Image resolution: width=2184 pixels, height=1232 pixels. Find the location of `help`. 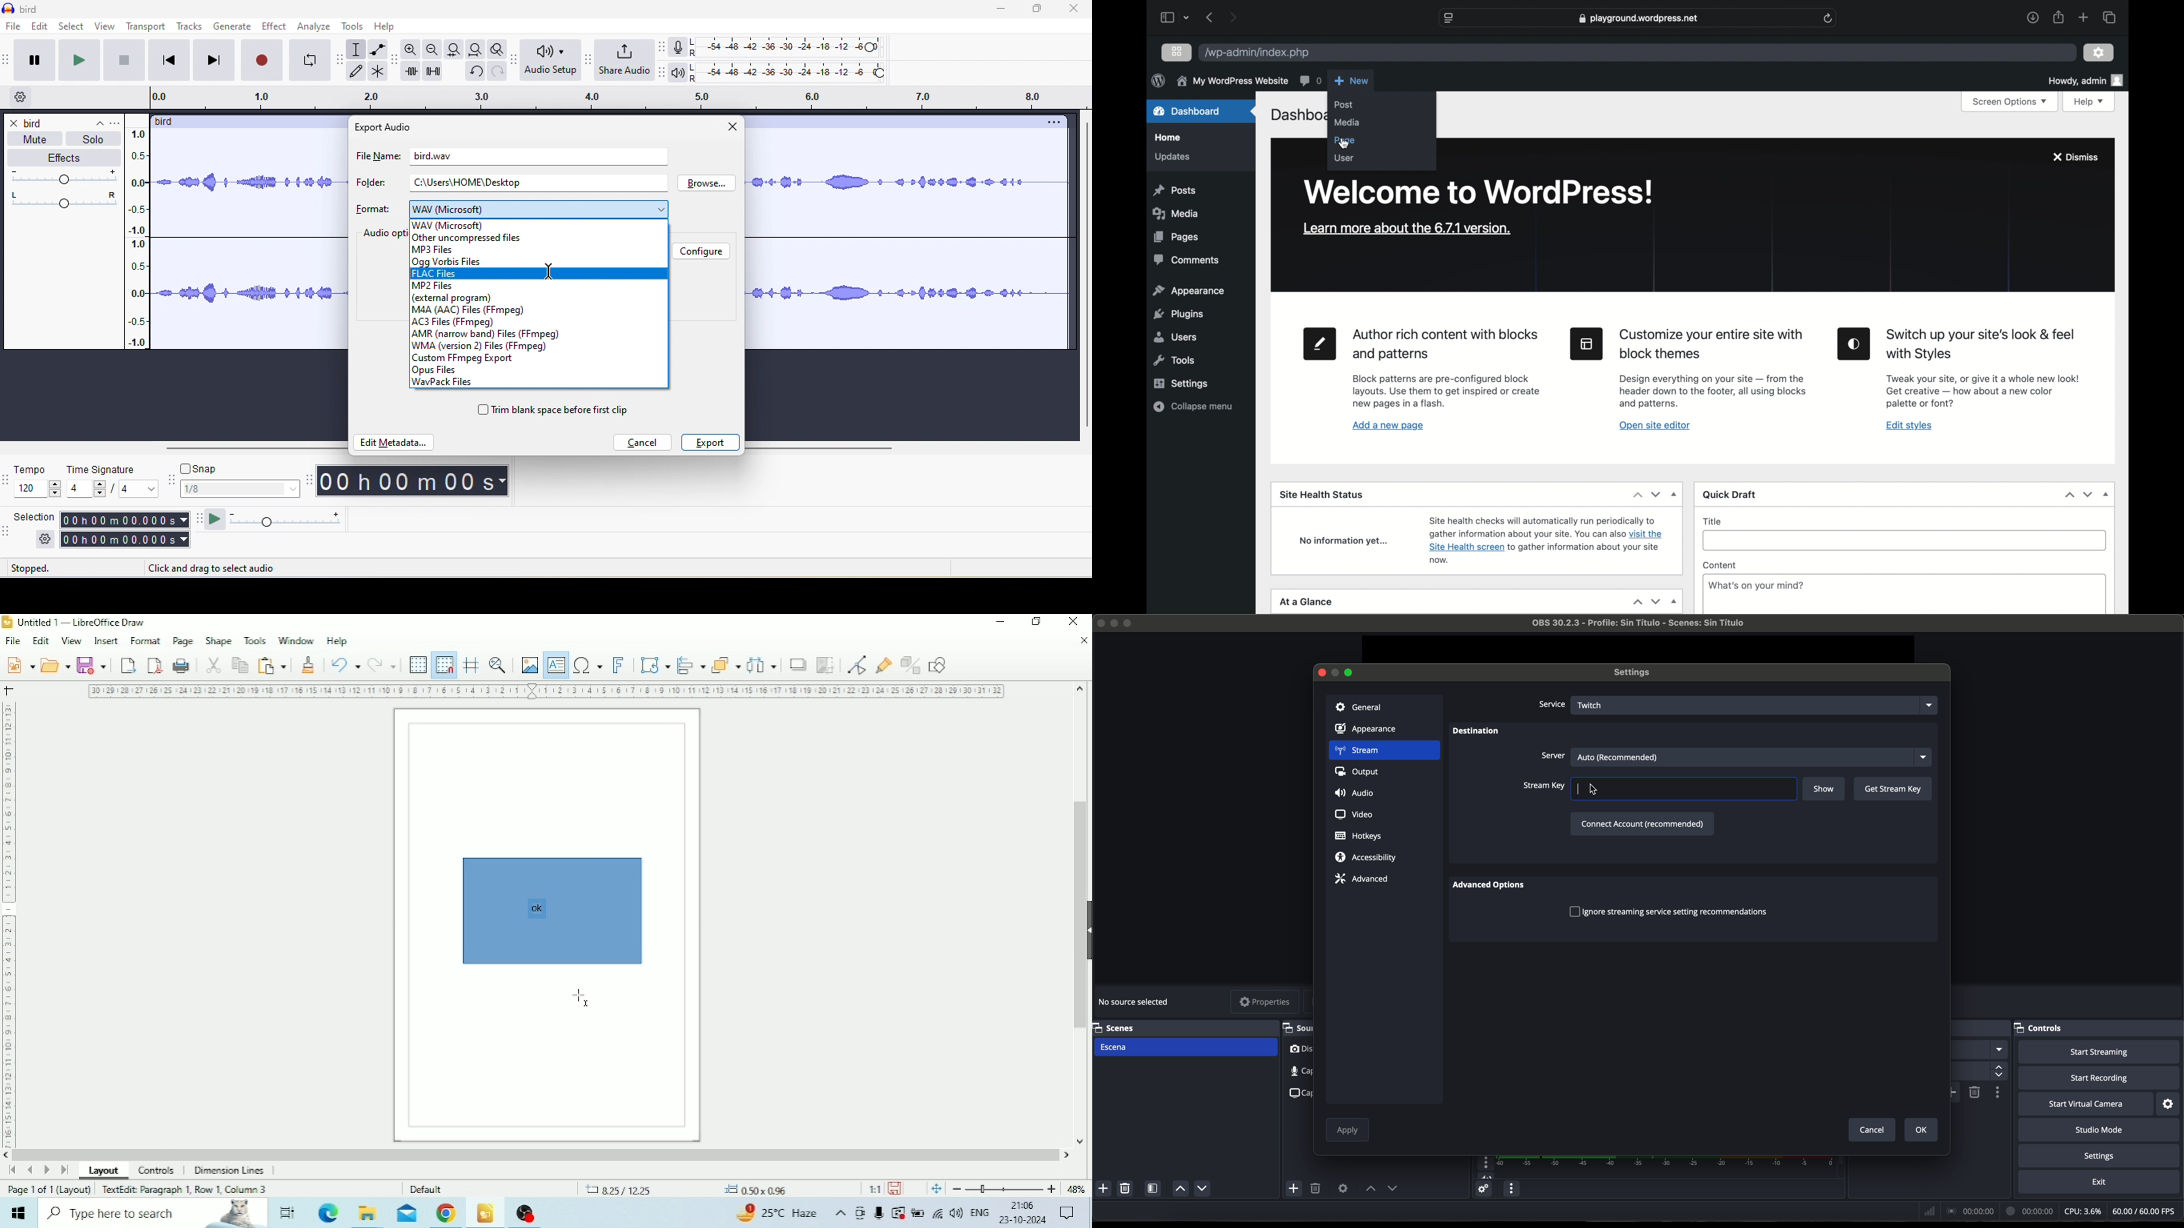

help is located at coordinates (388, 26).